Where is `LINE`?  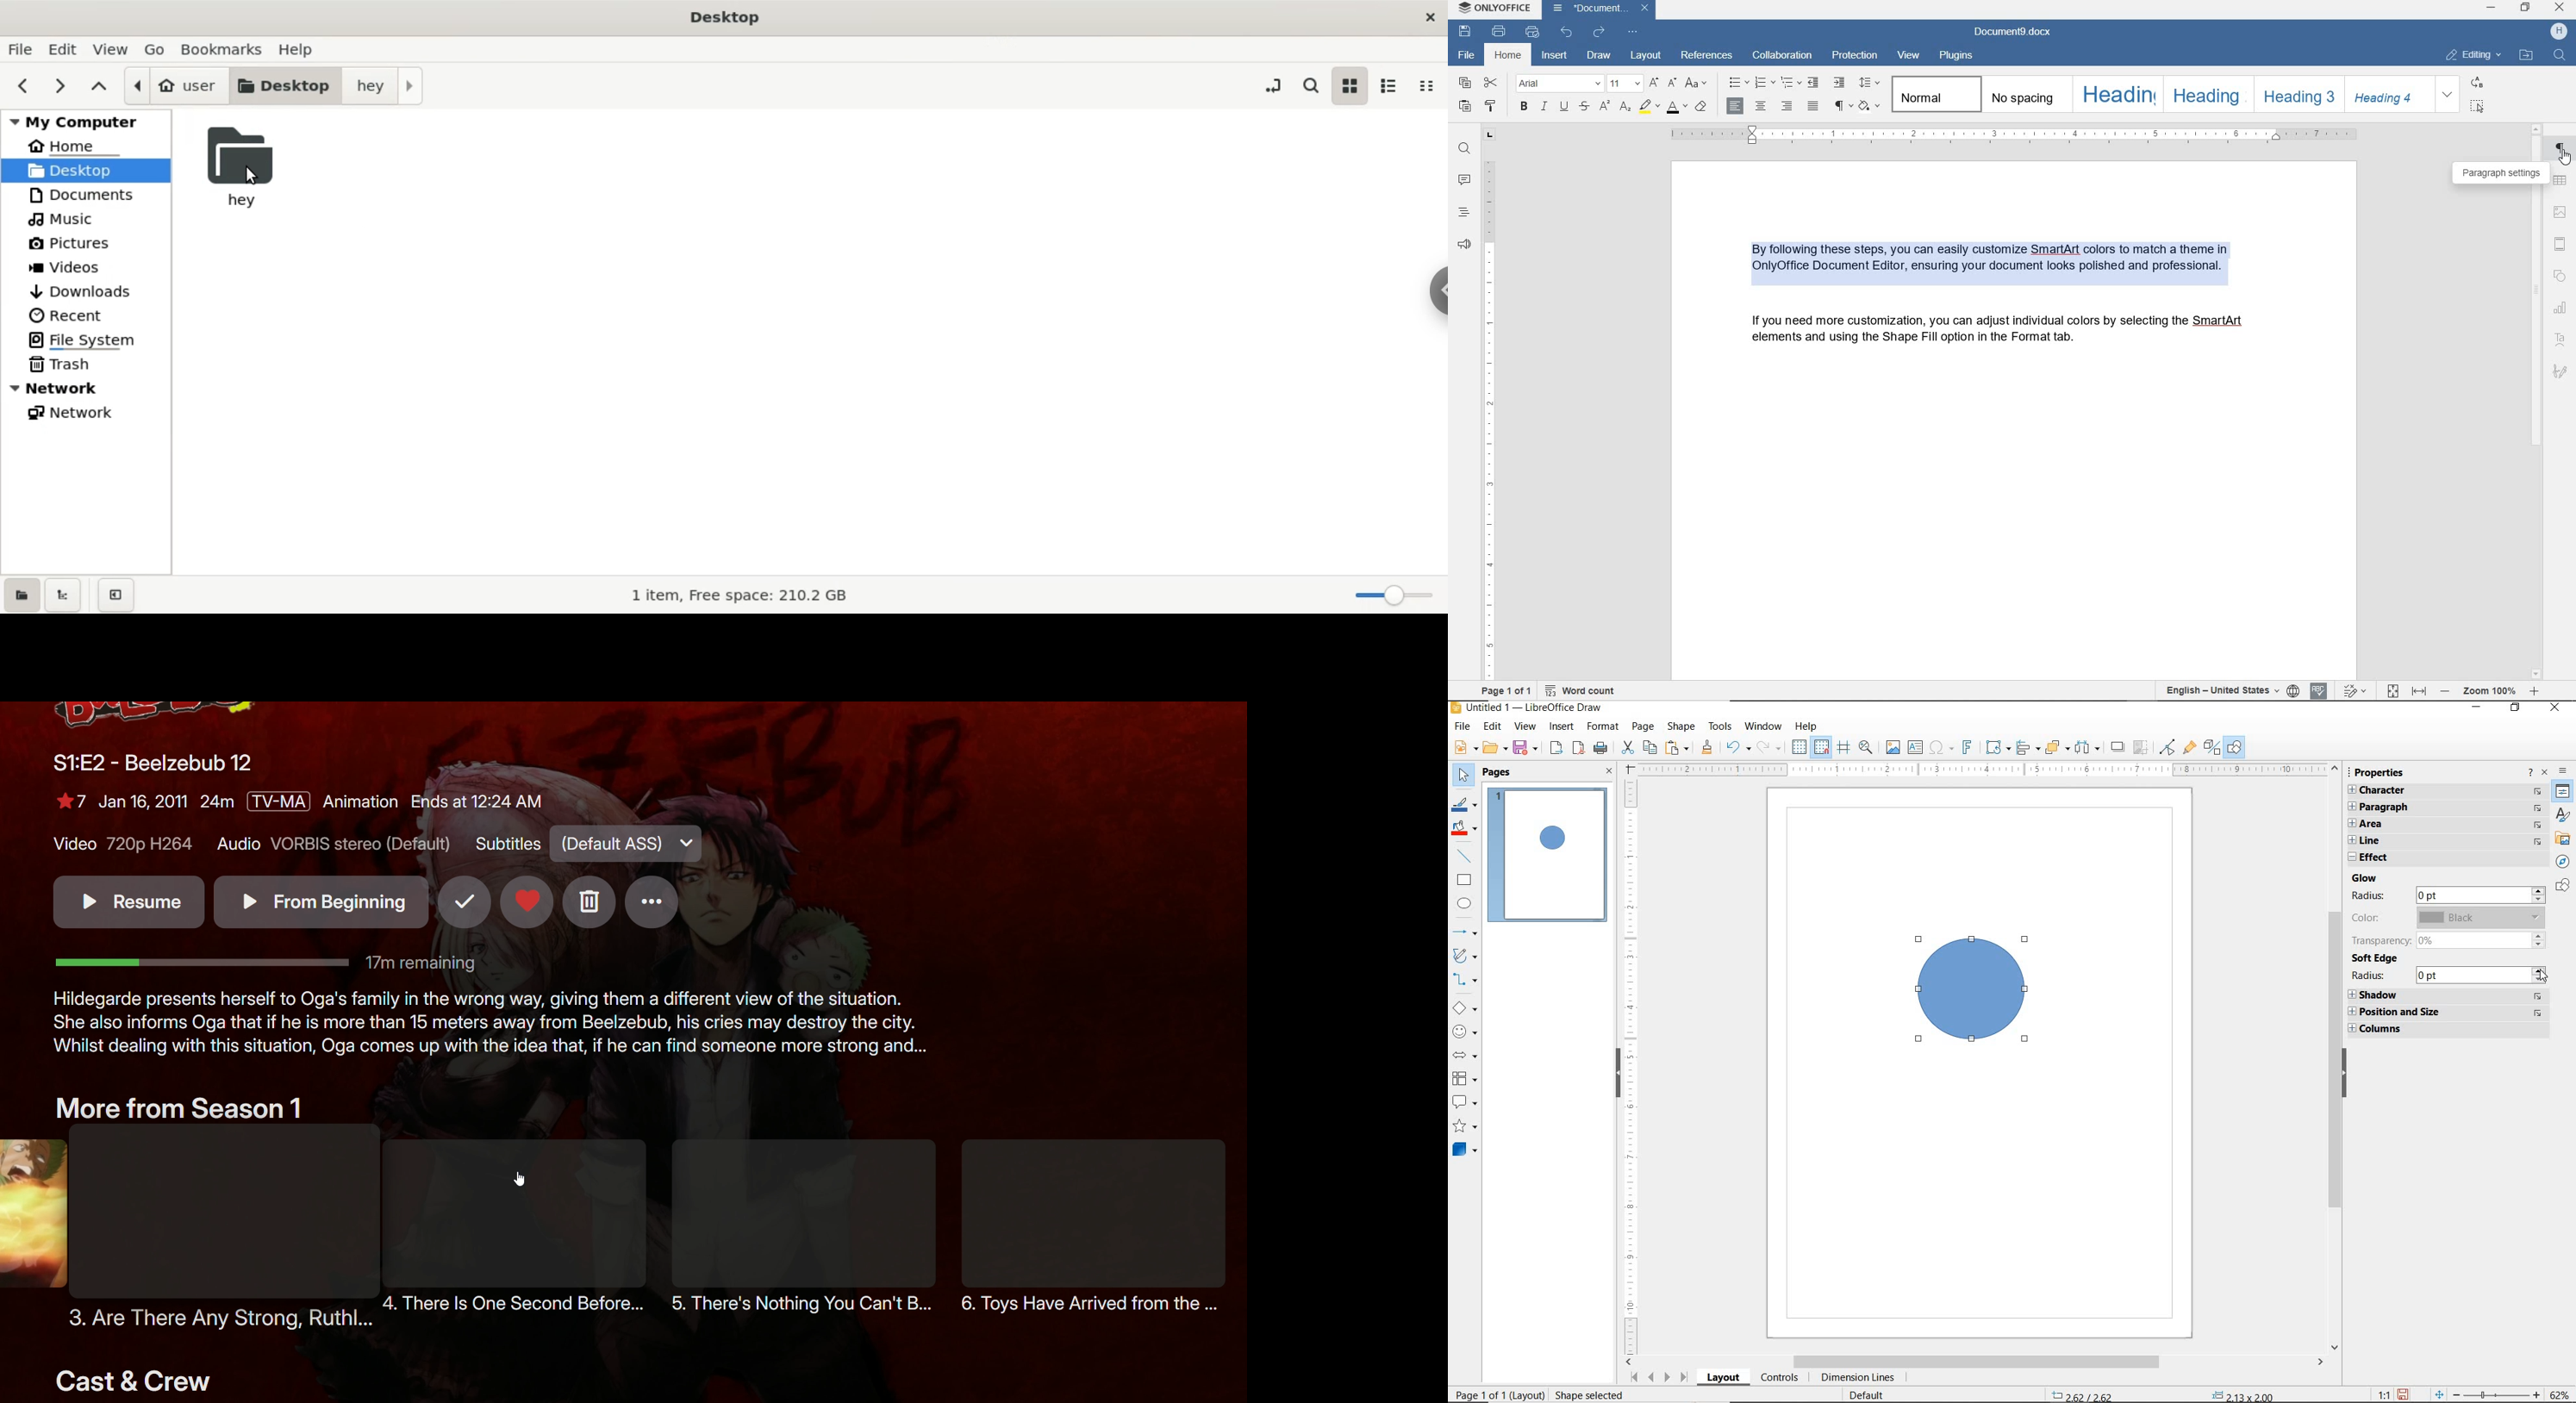
LINE is located at coordinates (2437, 841).